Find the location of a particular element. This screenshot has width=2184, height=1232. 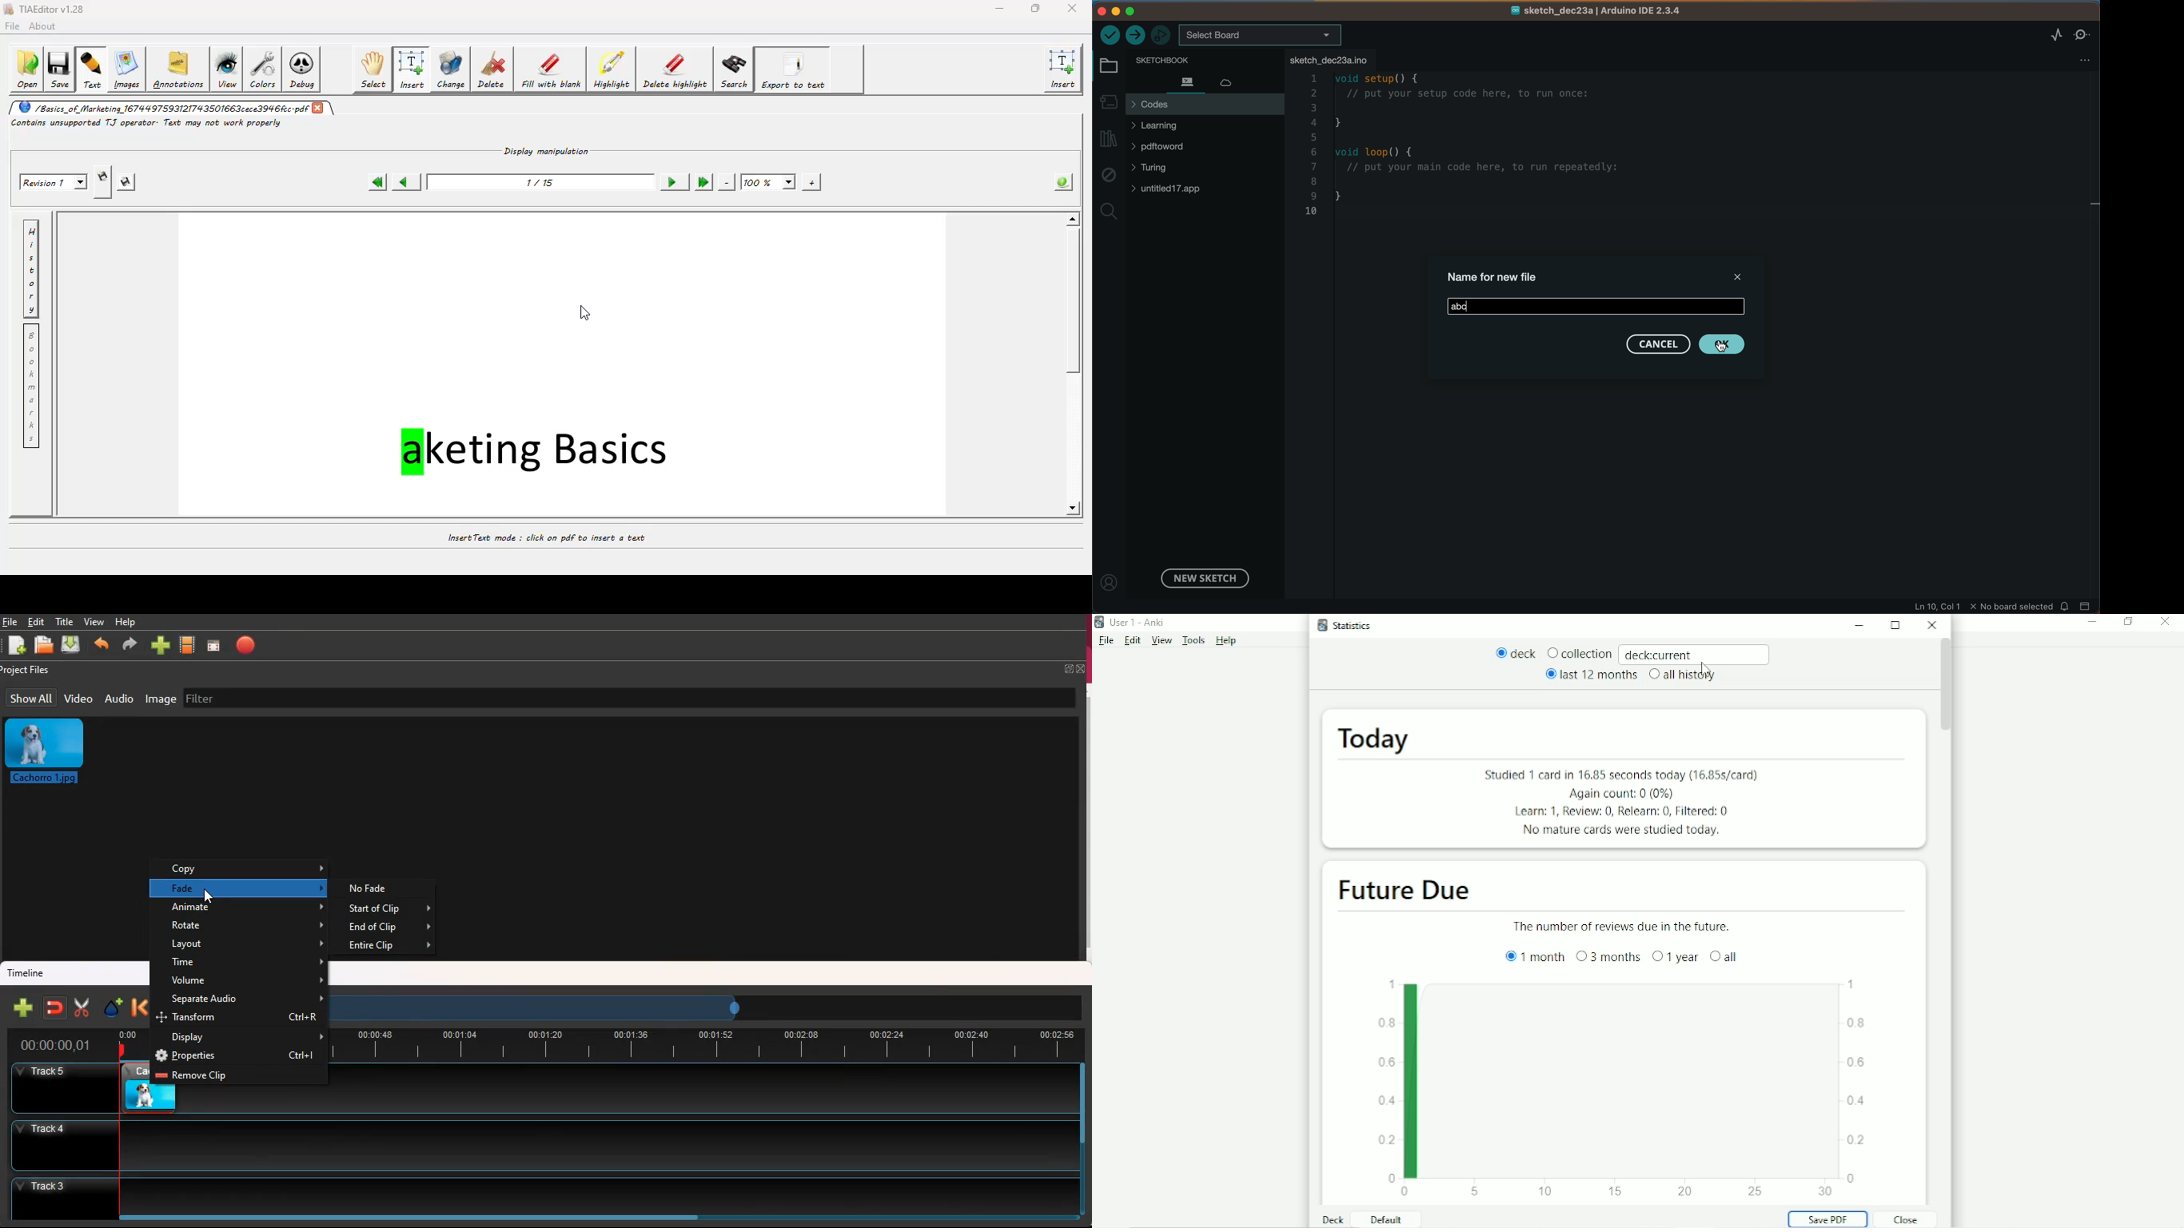

window control is located at coordinates (1127, 11).